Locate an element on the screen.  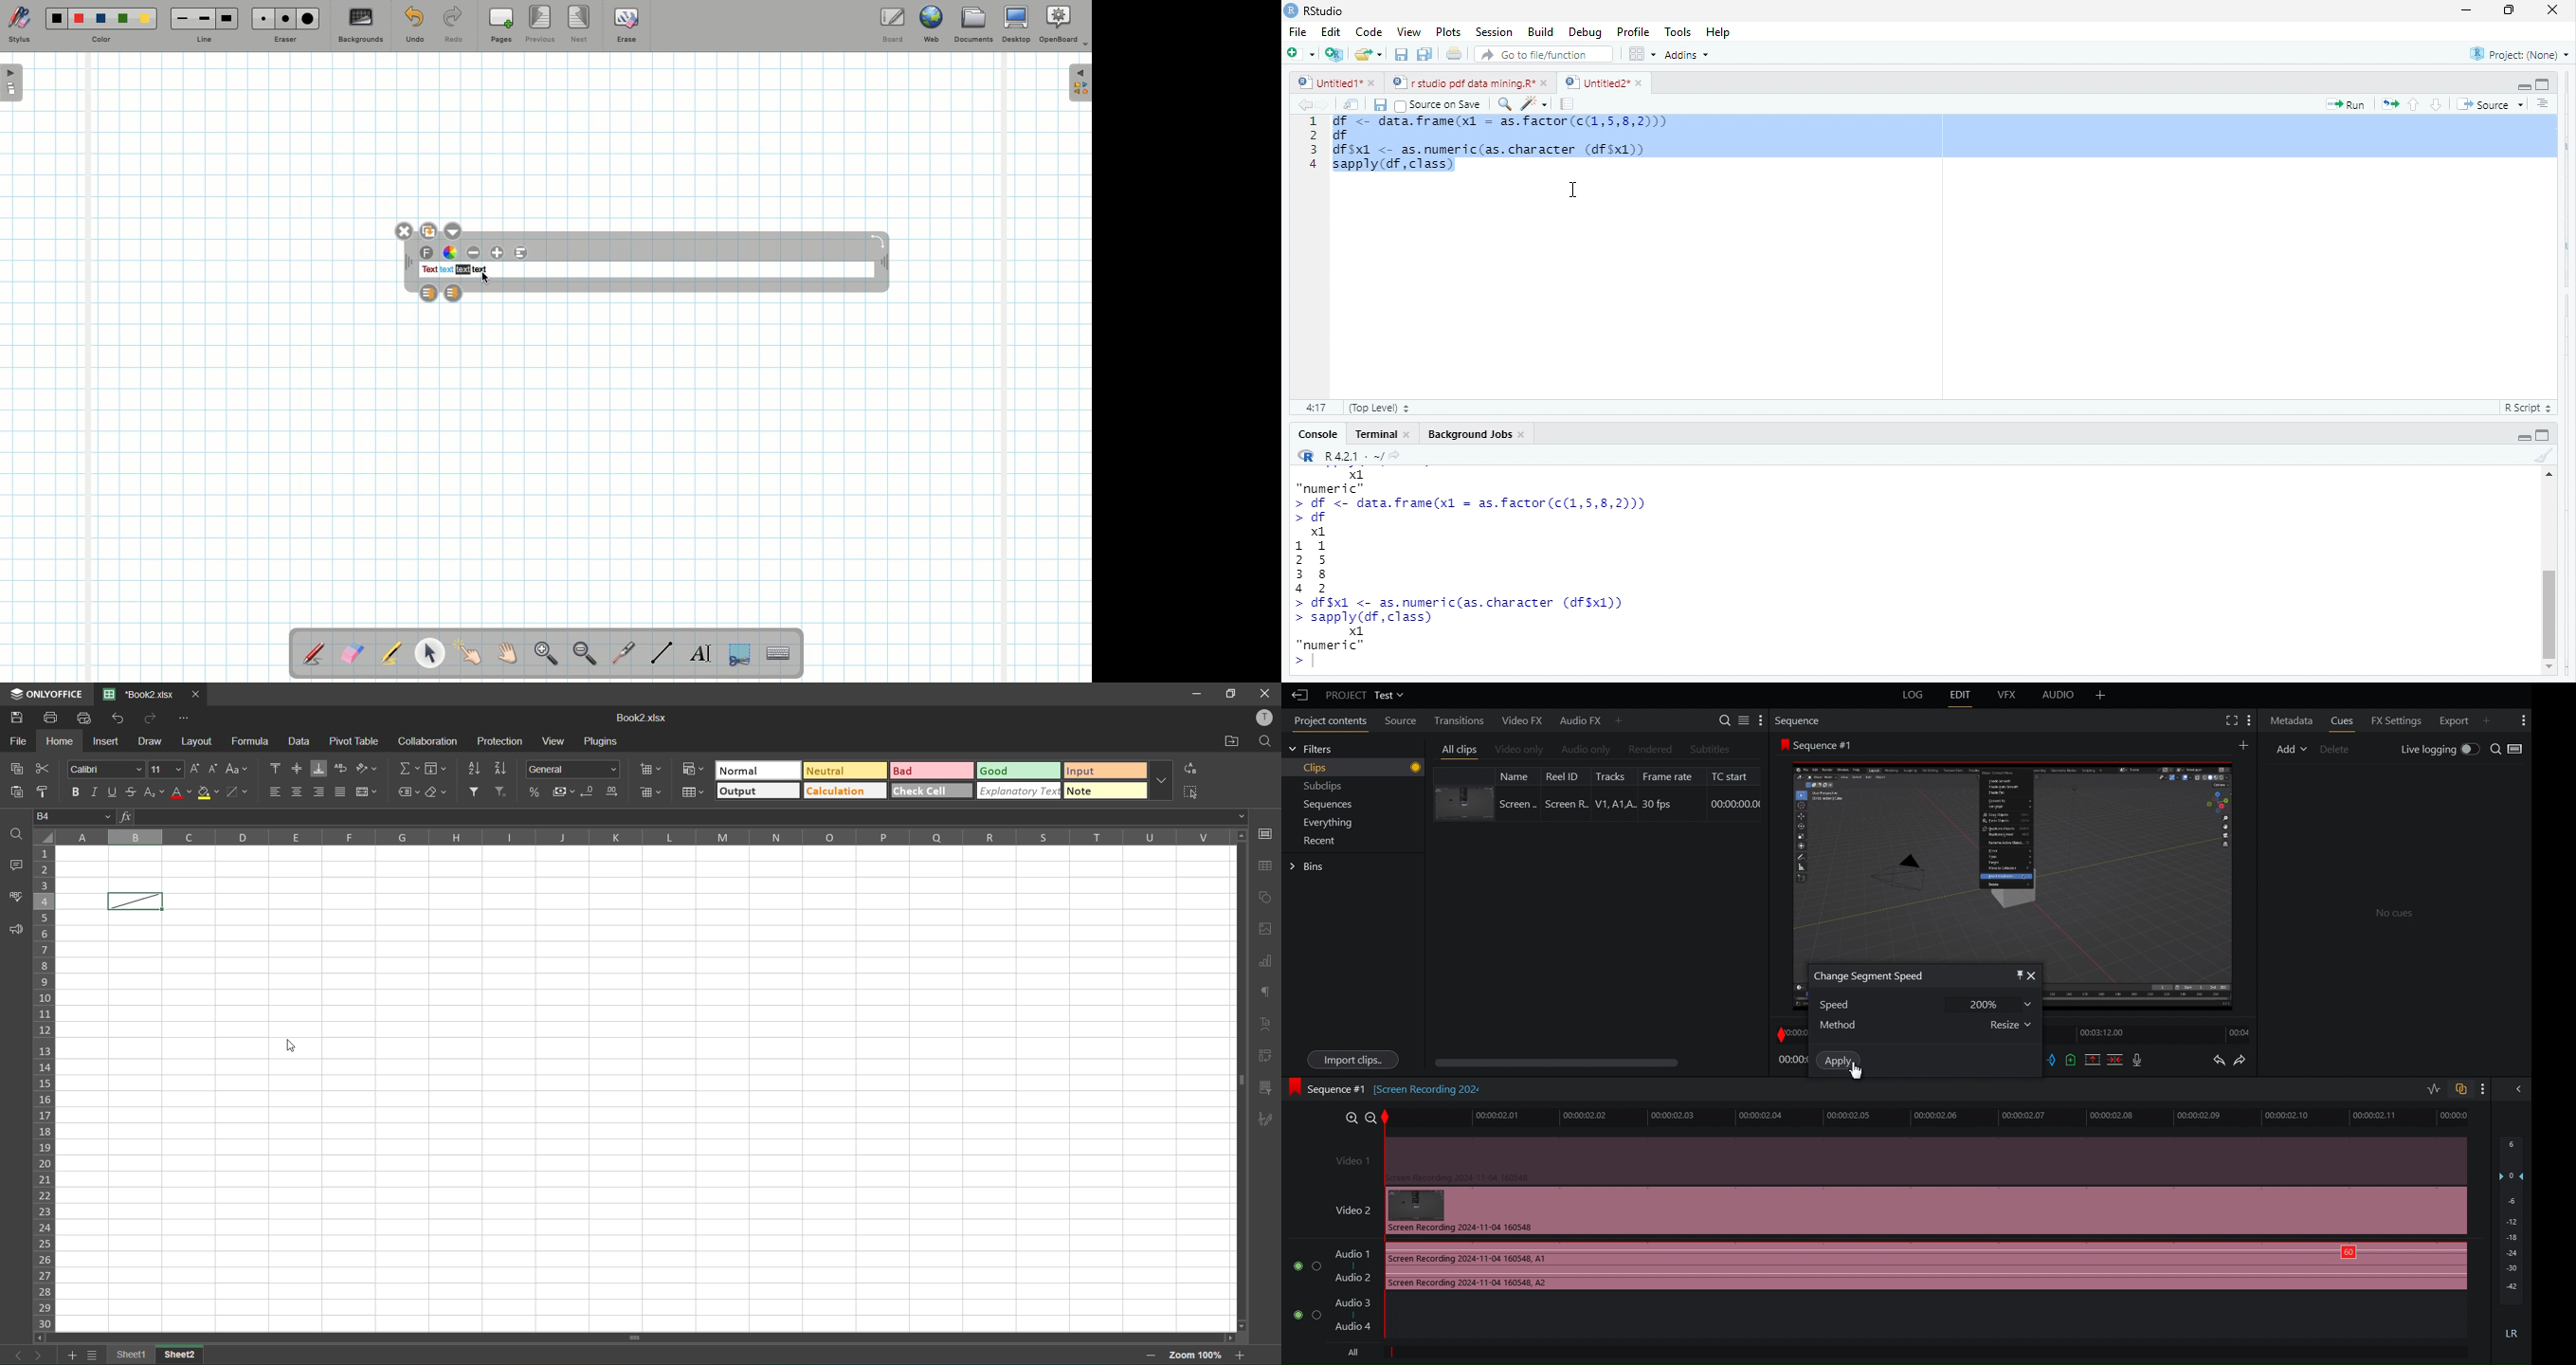
justified is located at coordinates (341, 791).